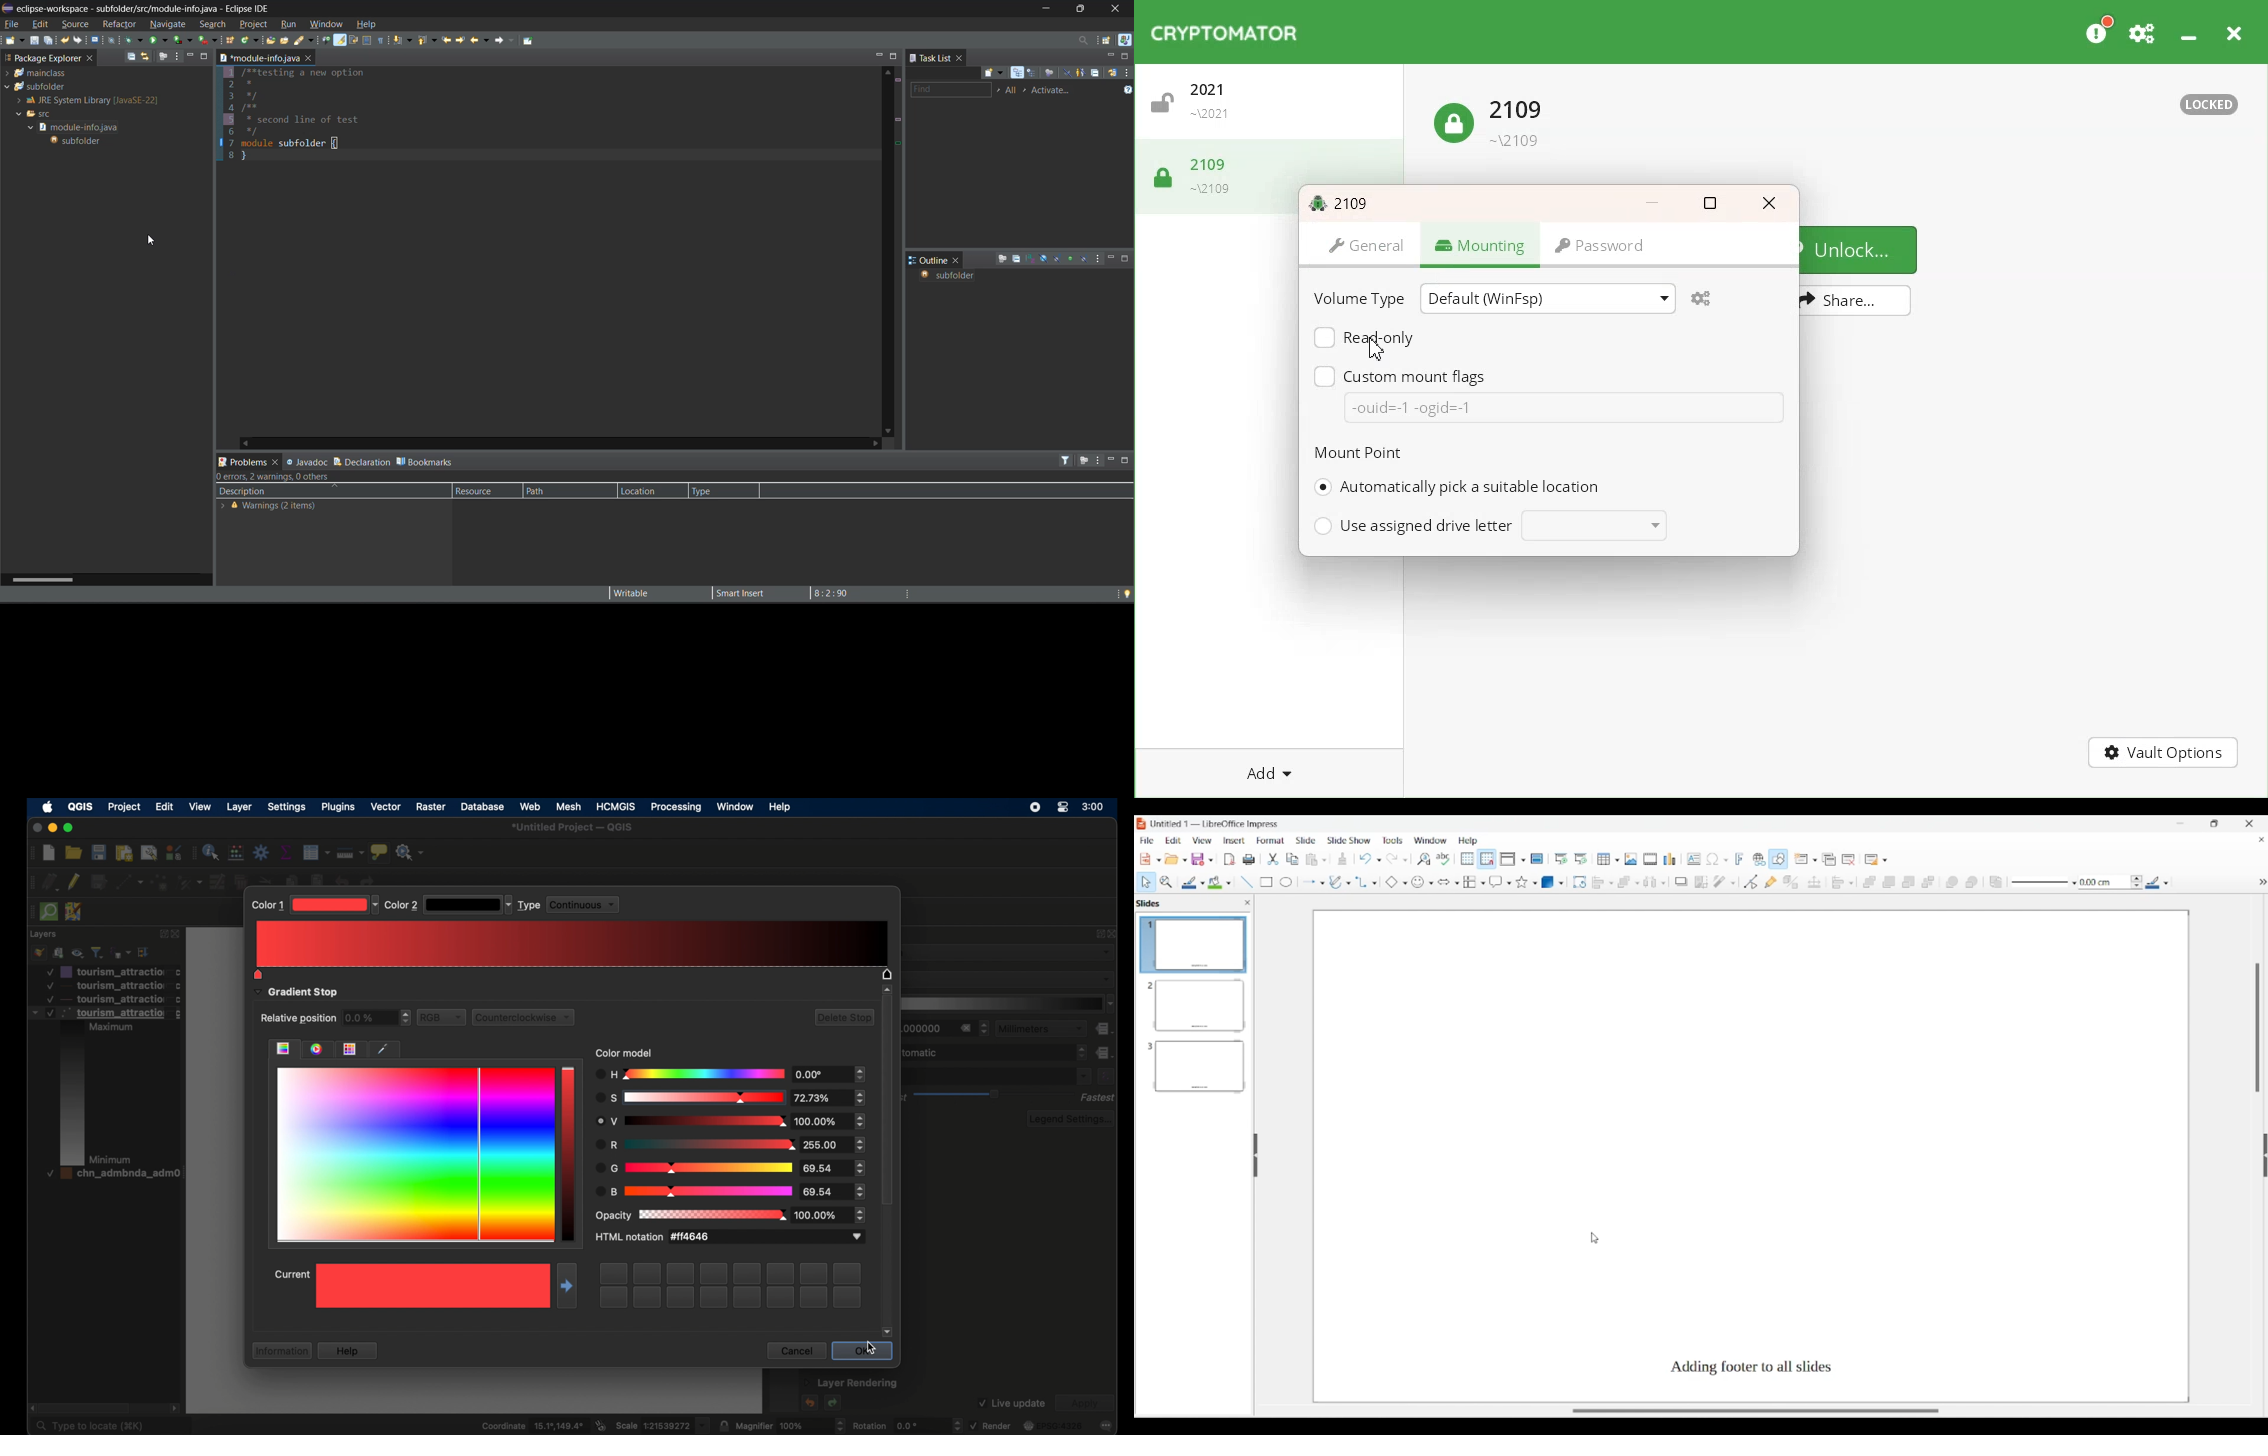 This screenshot has height=1456, width=2268. Describe the element at coordinates (1739, 859) in the screenshot. I see `Insert framework text` at that location.